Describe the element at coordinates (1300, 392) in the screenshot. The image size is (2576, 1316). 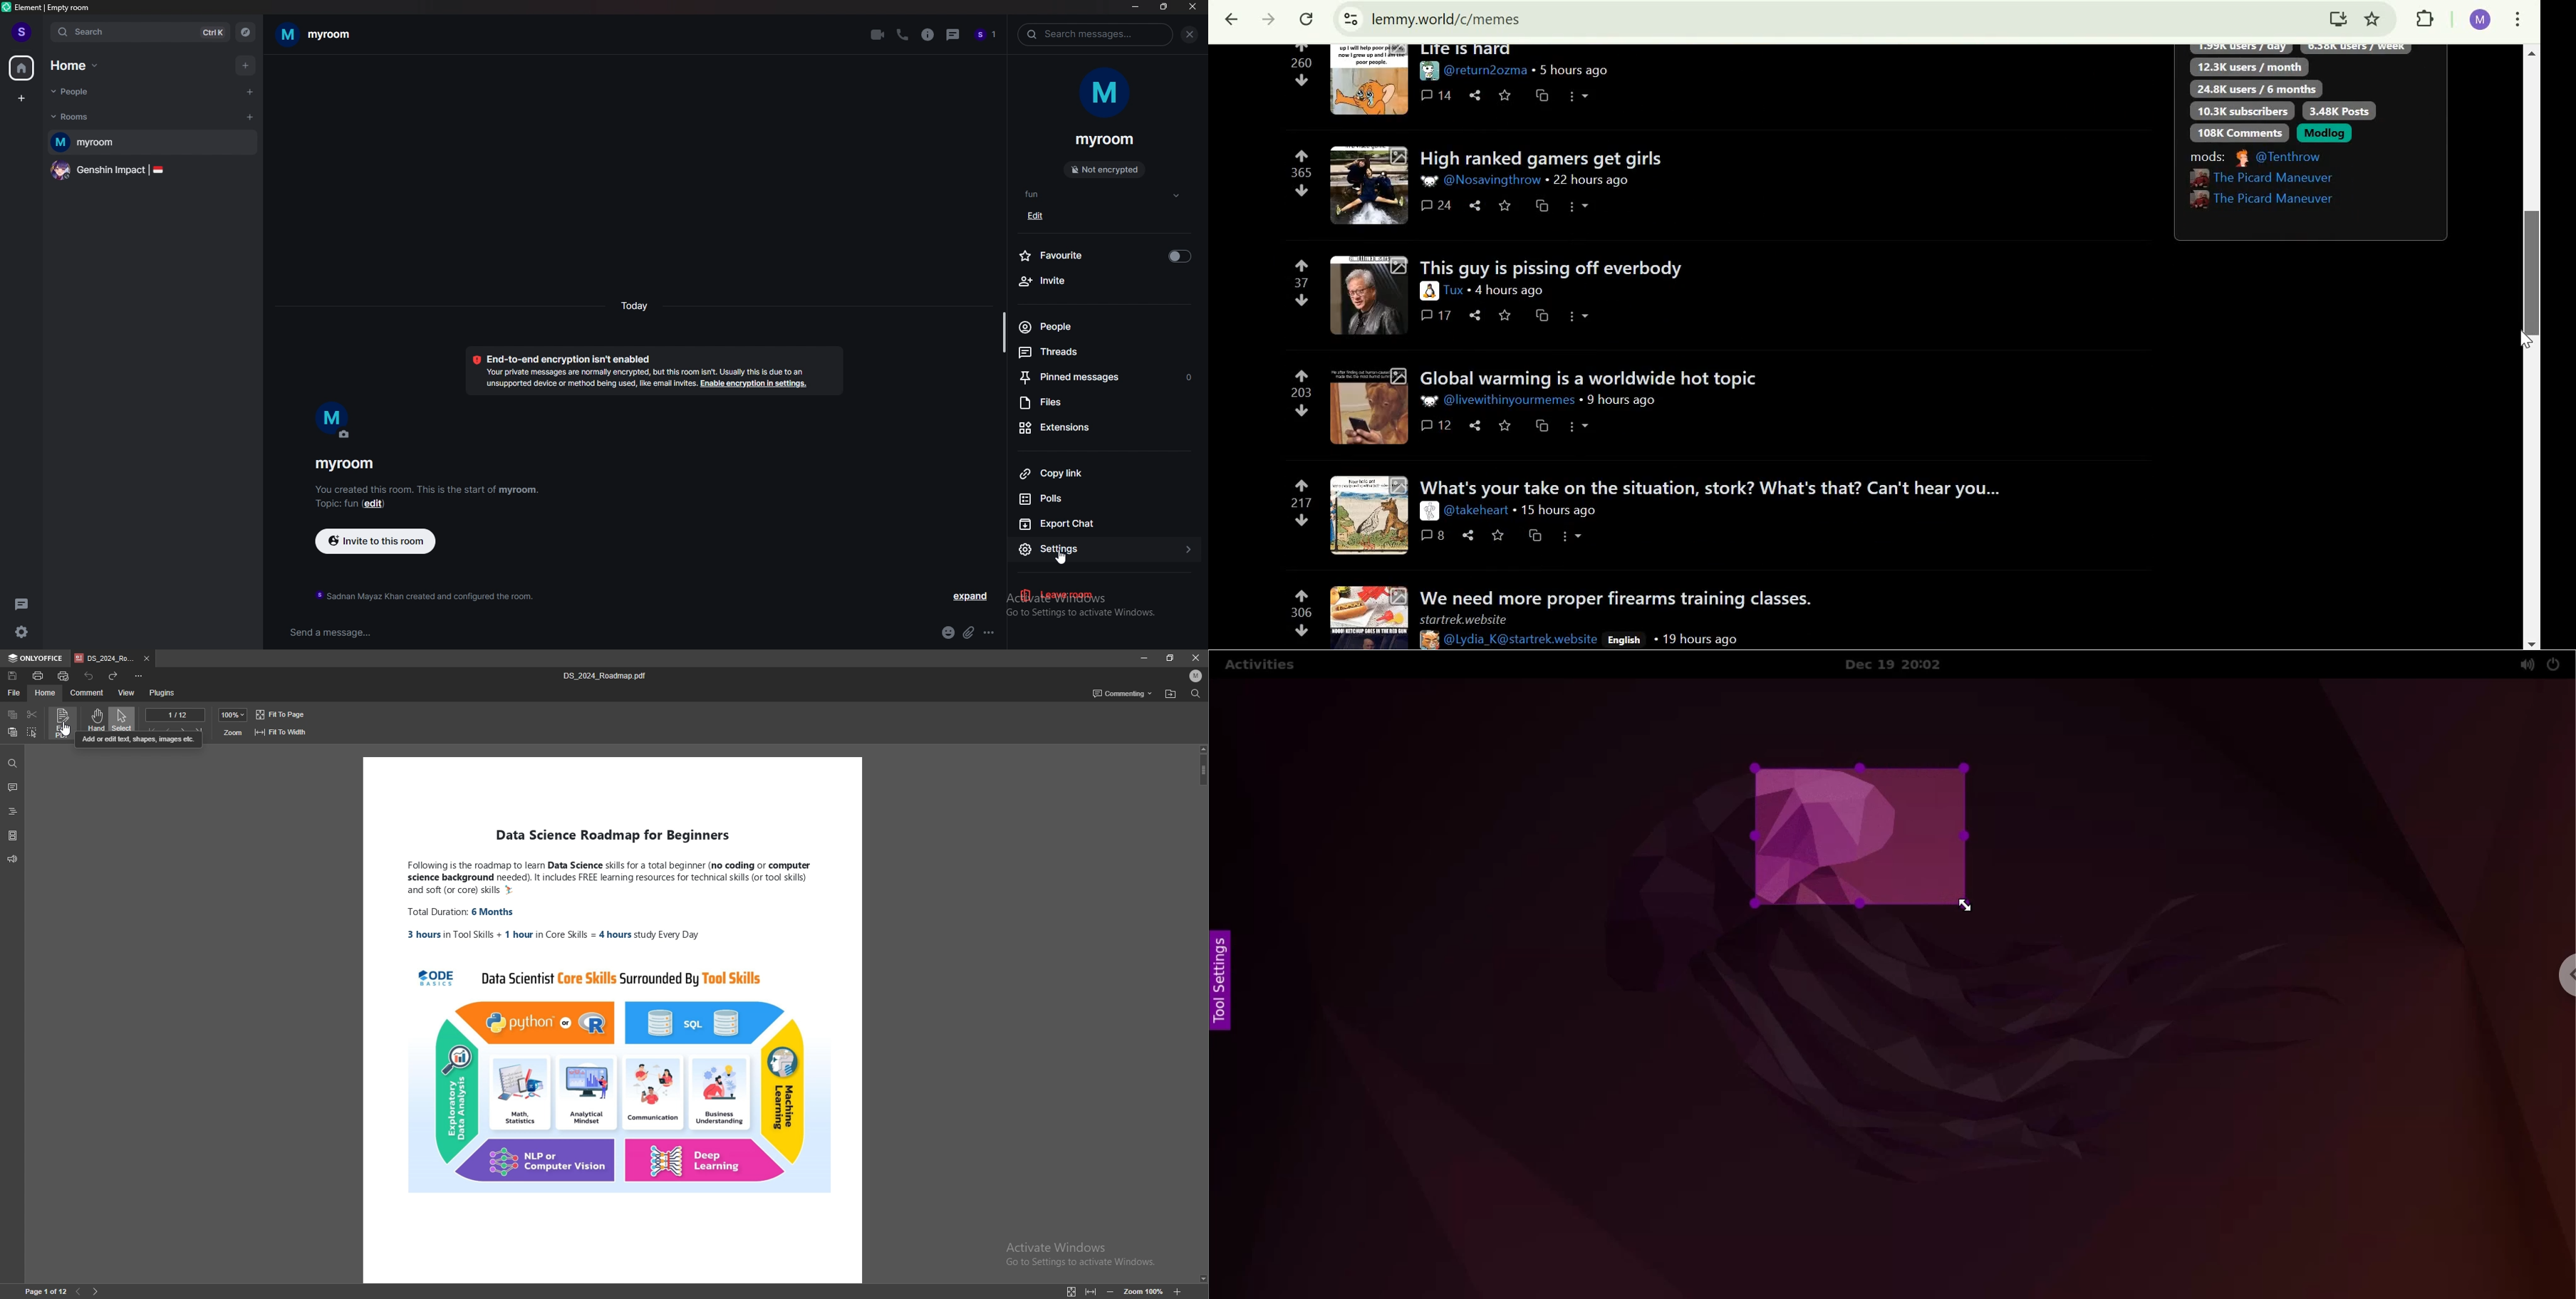
I see `203 points` at that location.